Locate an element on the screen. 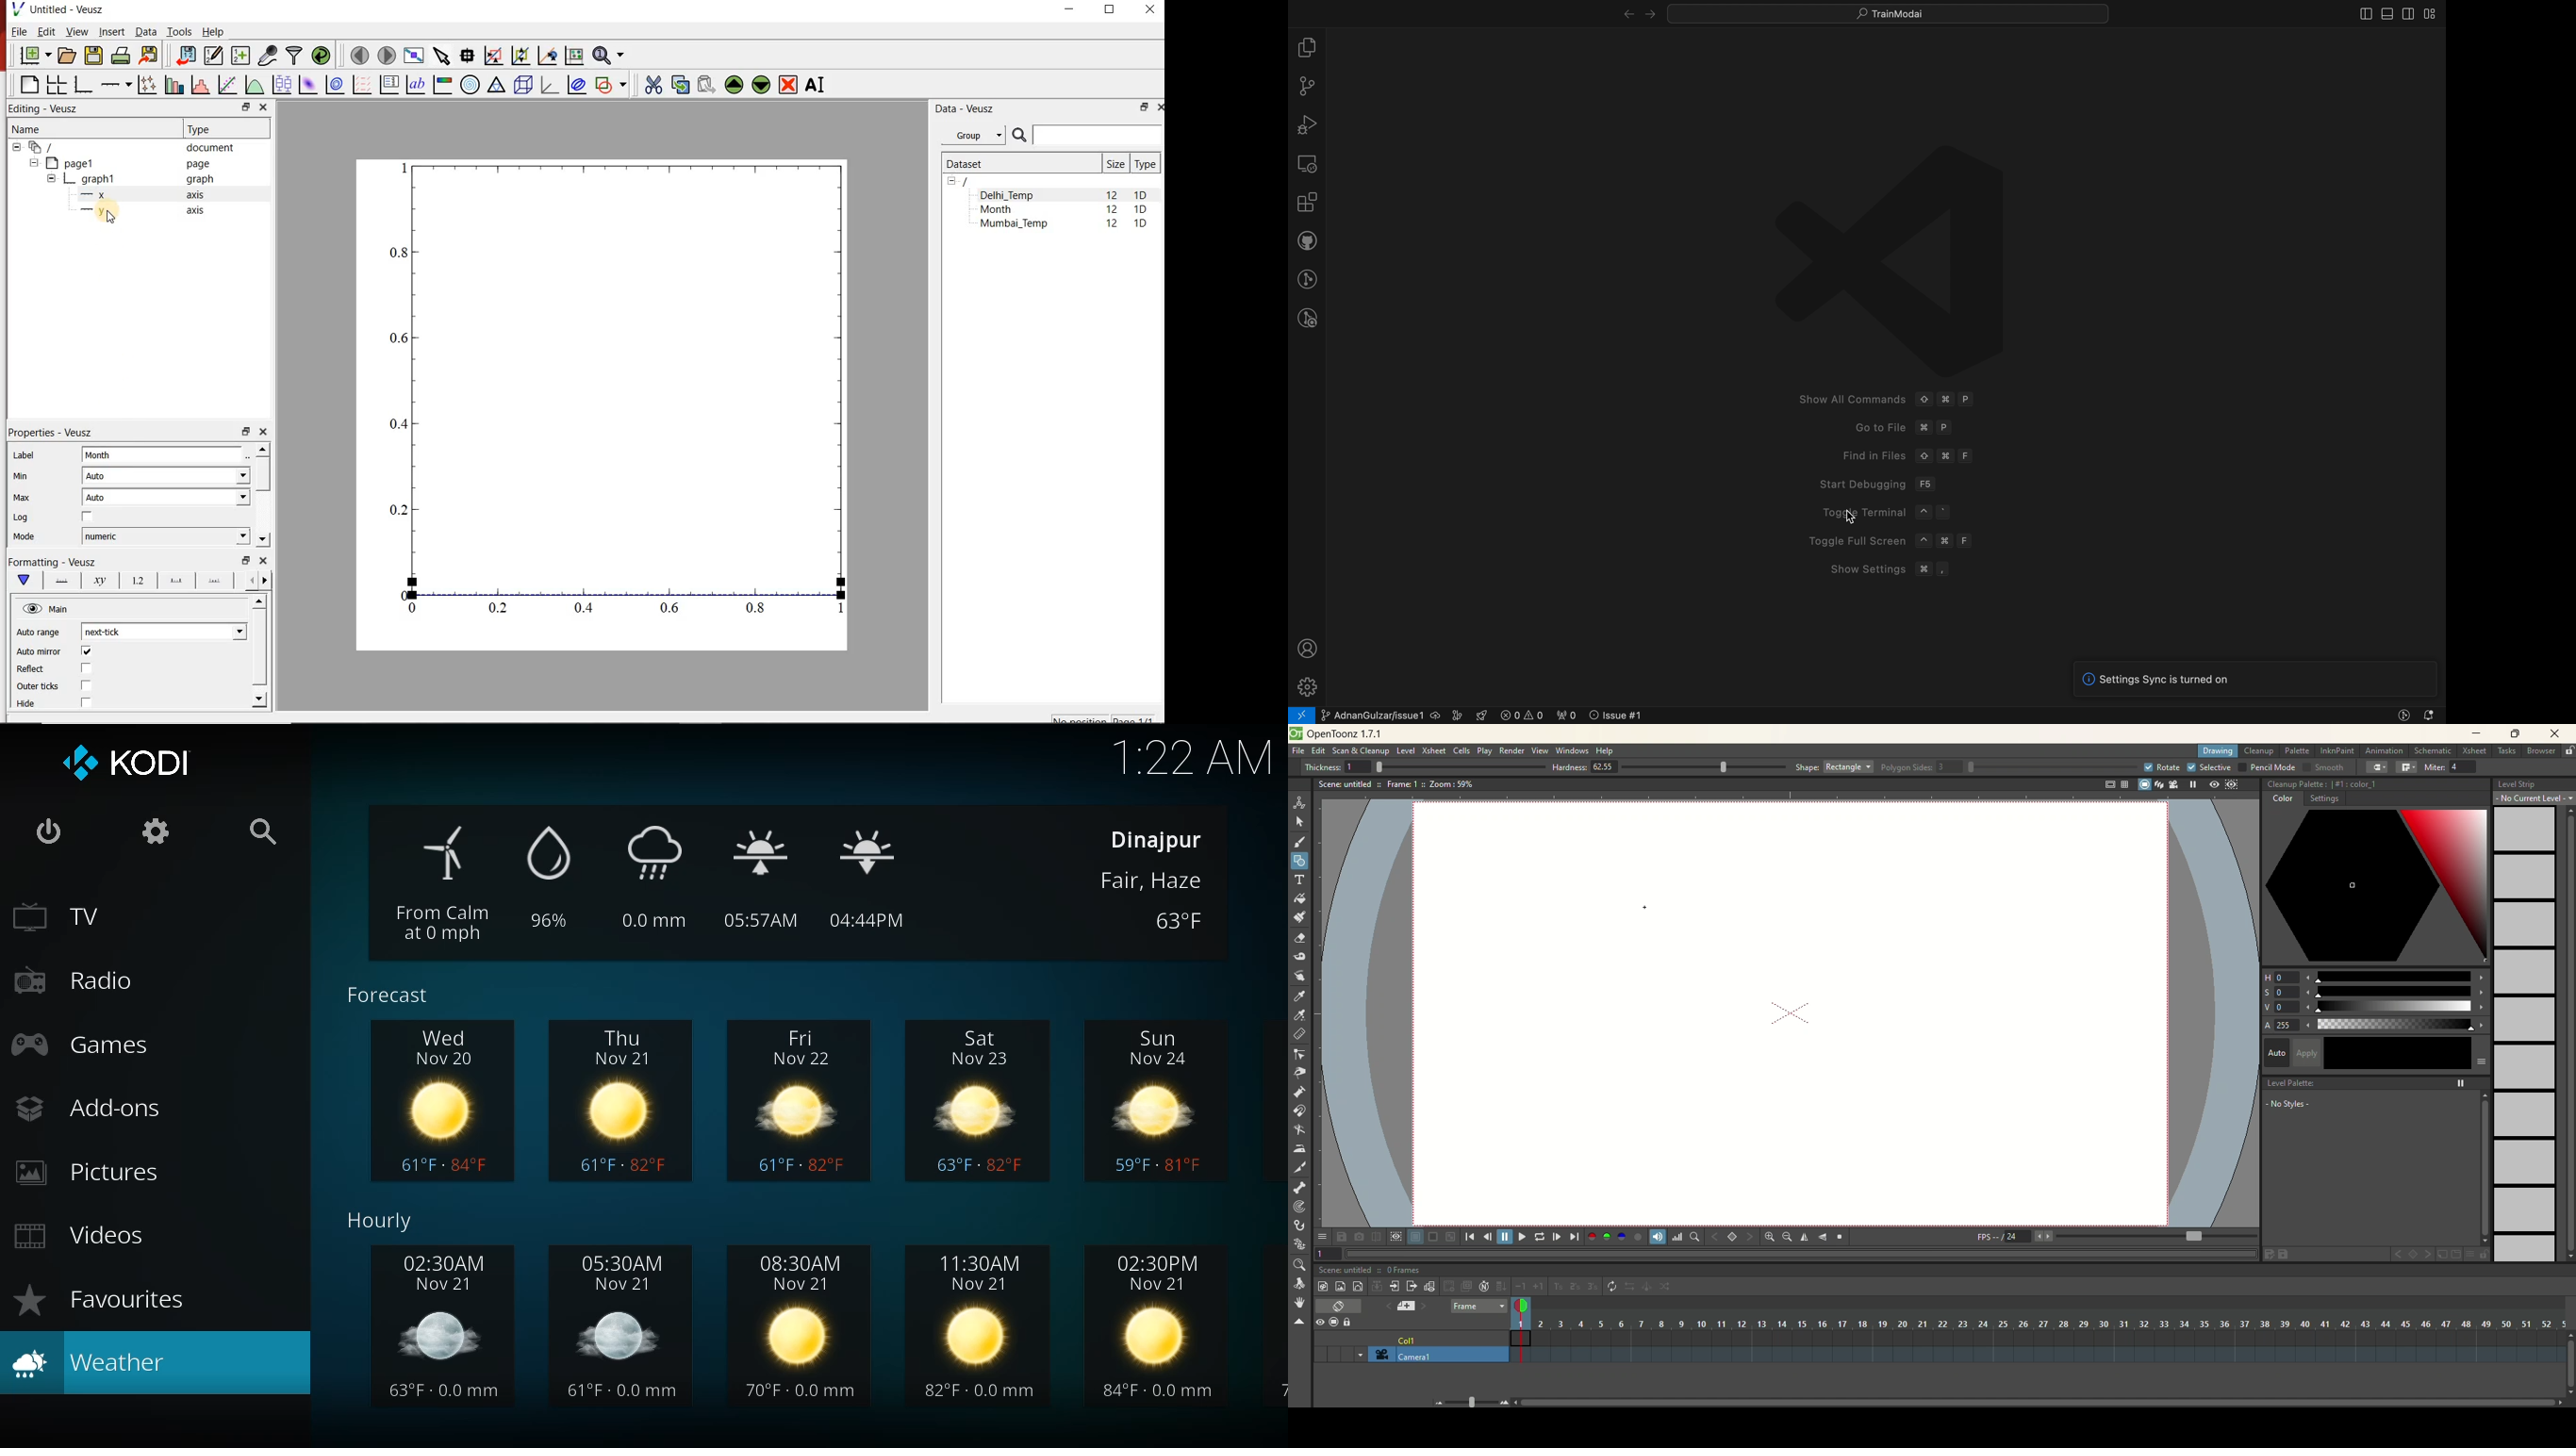 This screenshot has height=1456, width=2576. clean up is located at coordinates (2259, 751).